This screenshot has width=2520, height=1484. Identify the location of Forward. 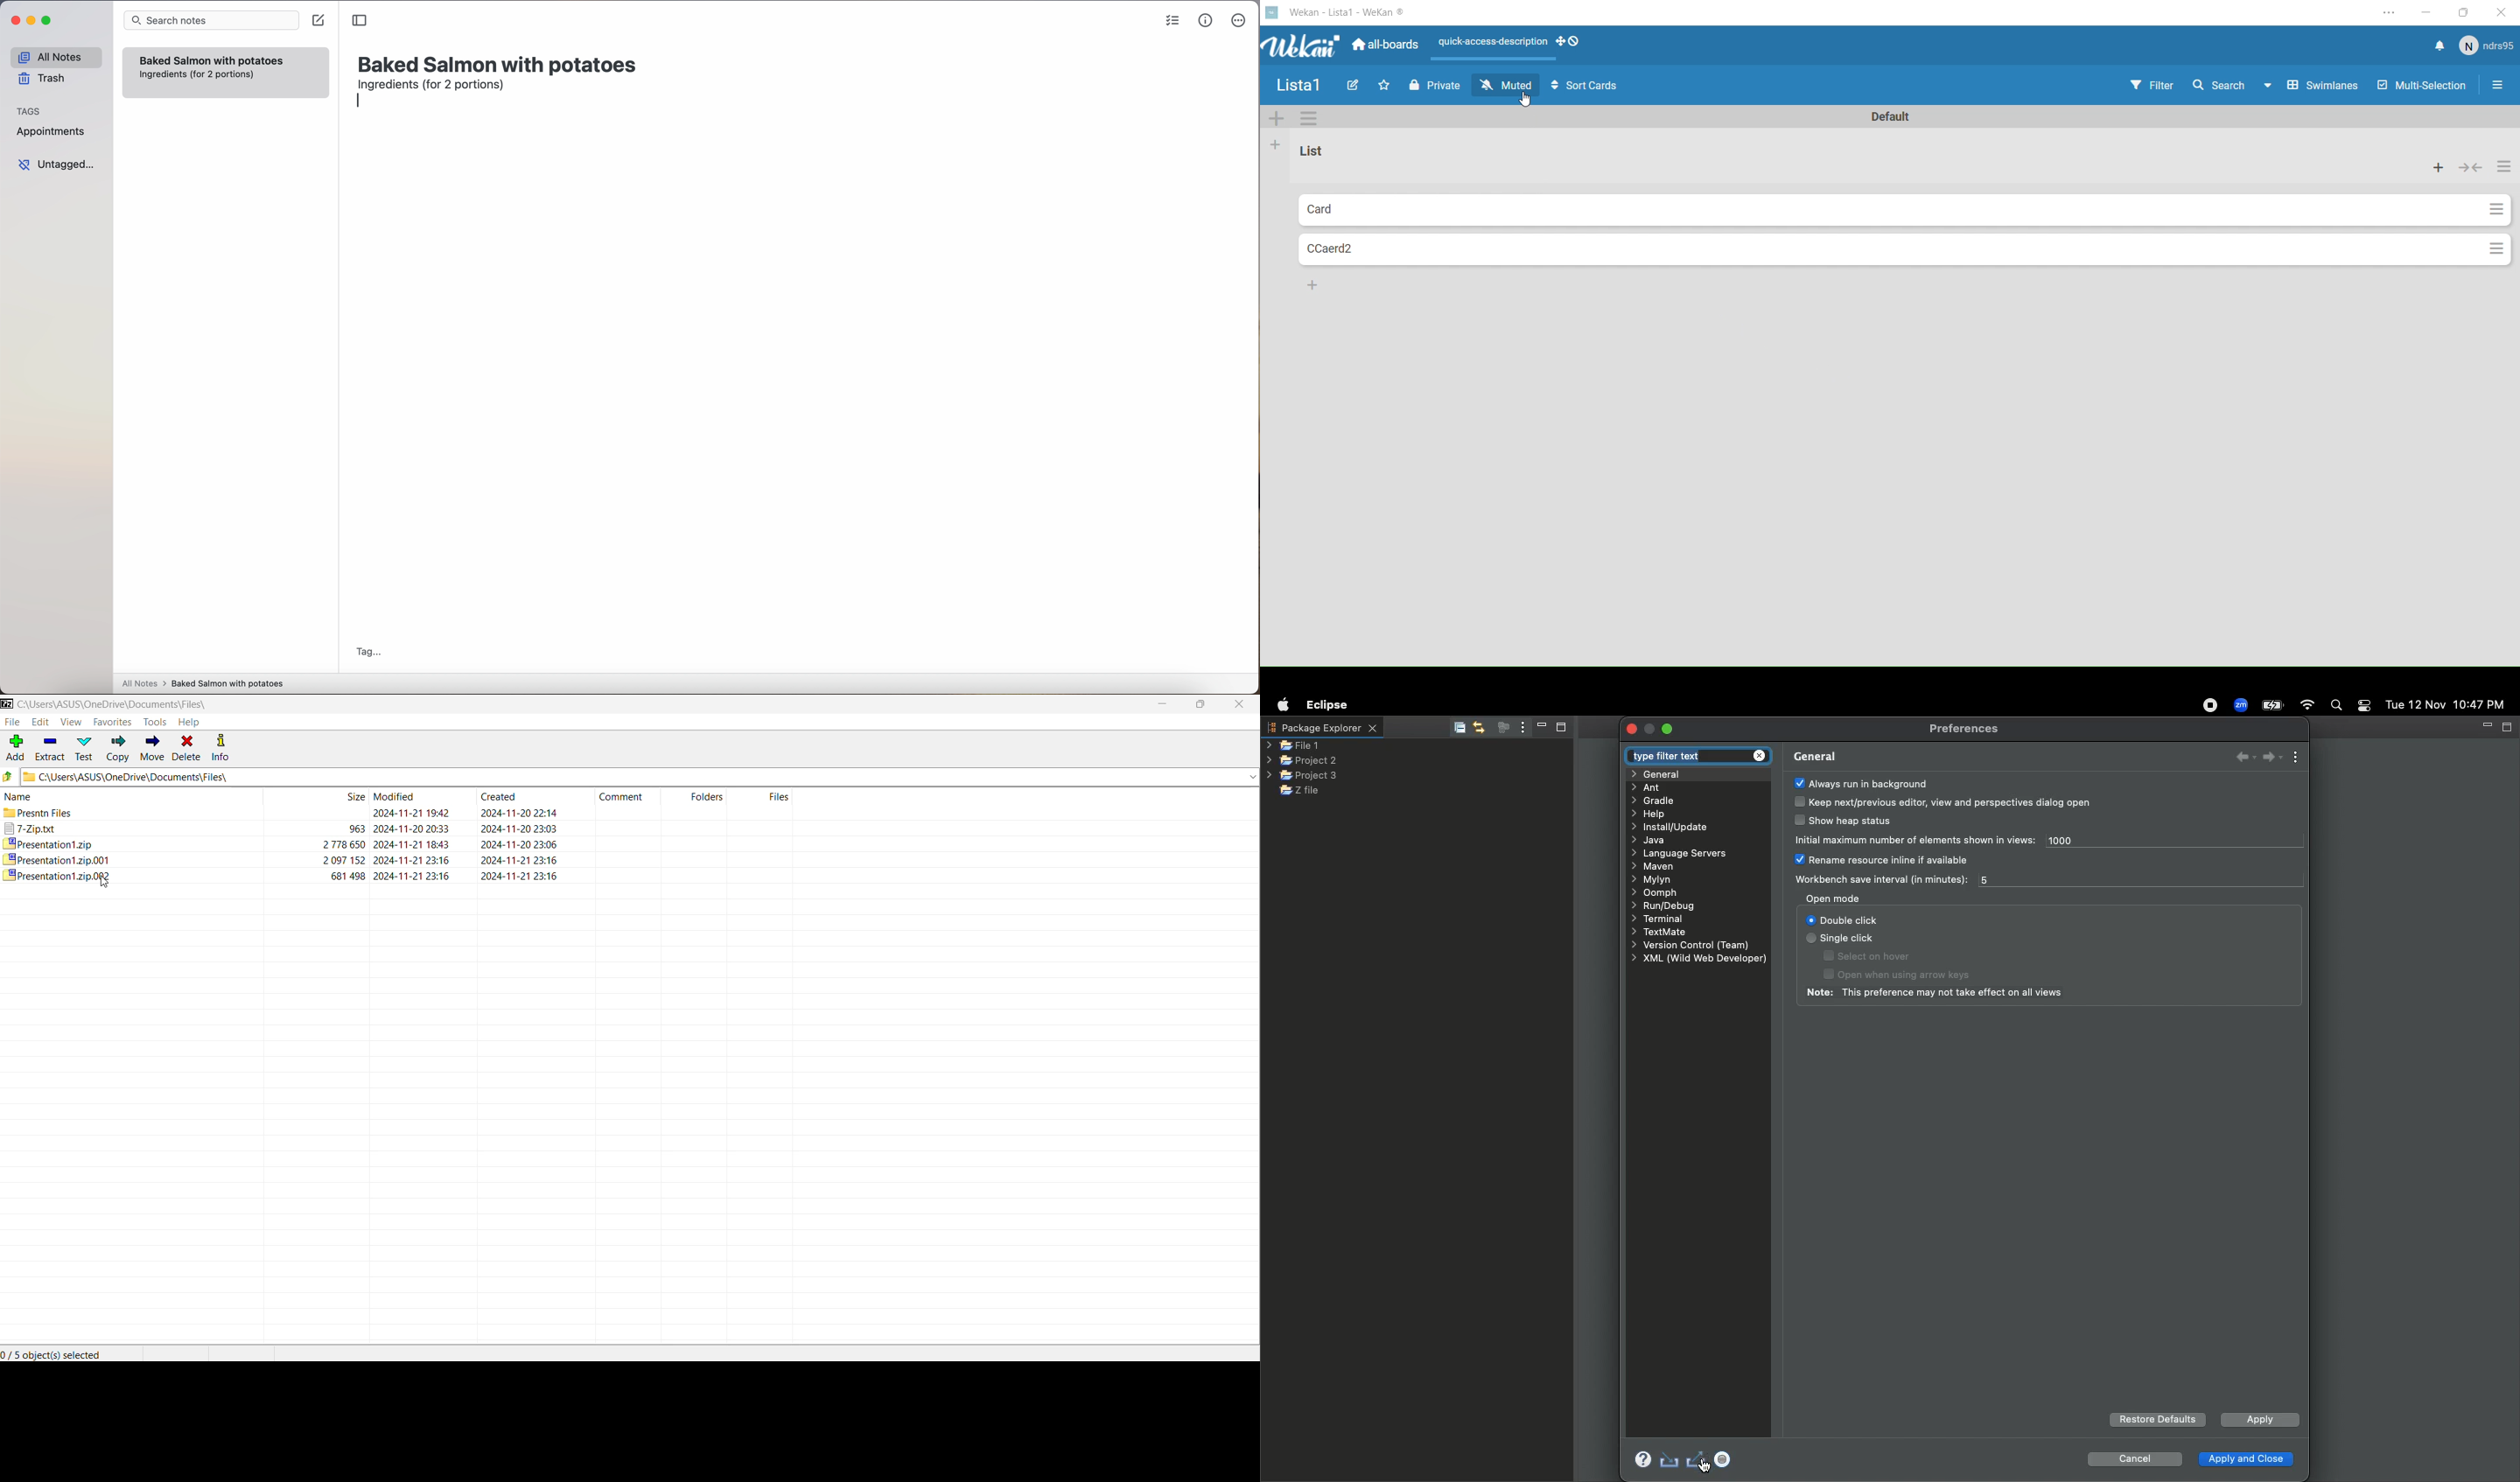
(2271, 758).